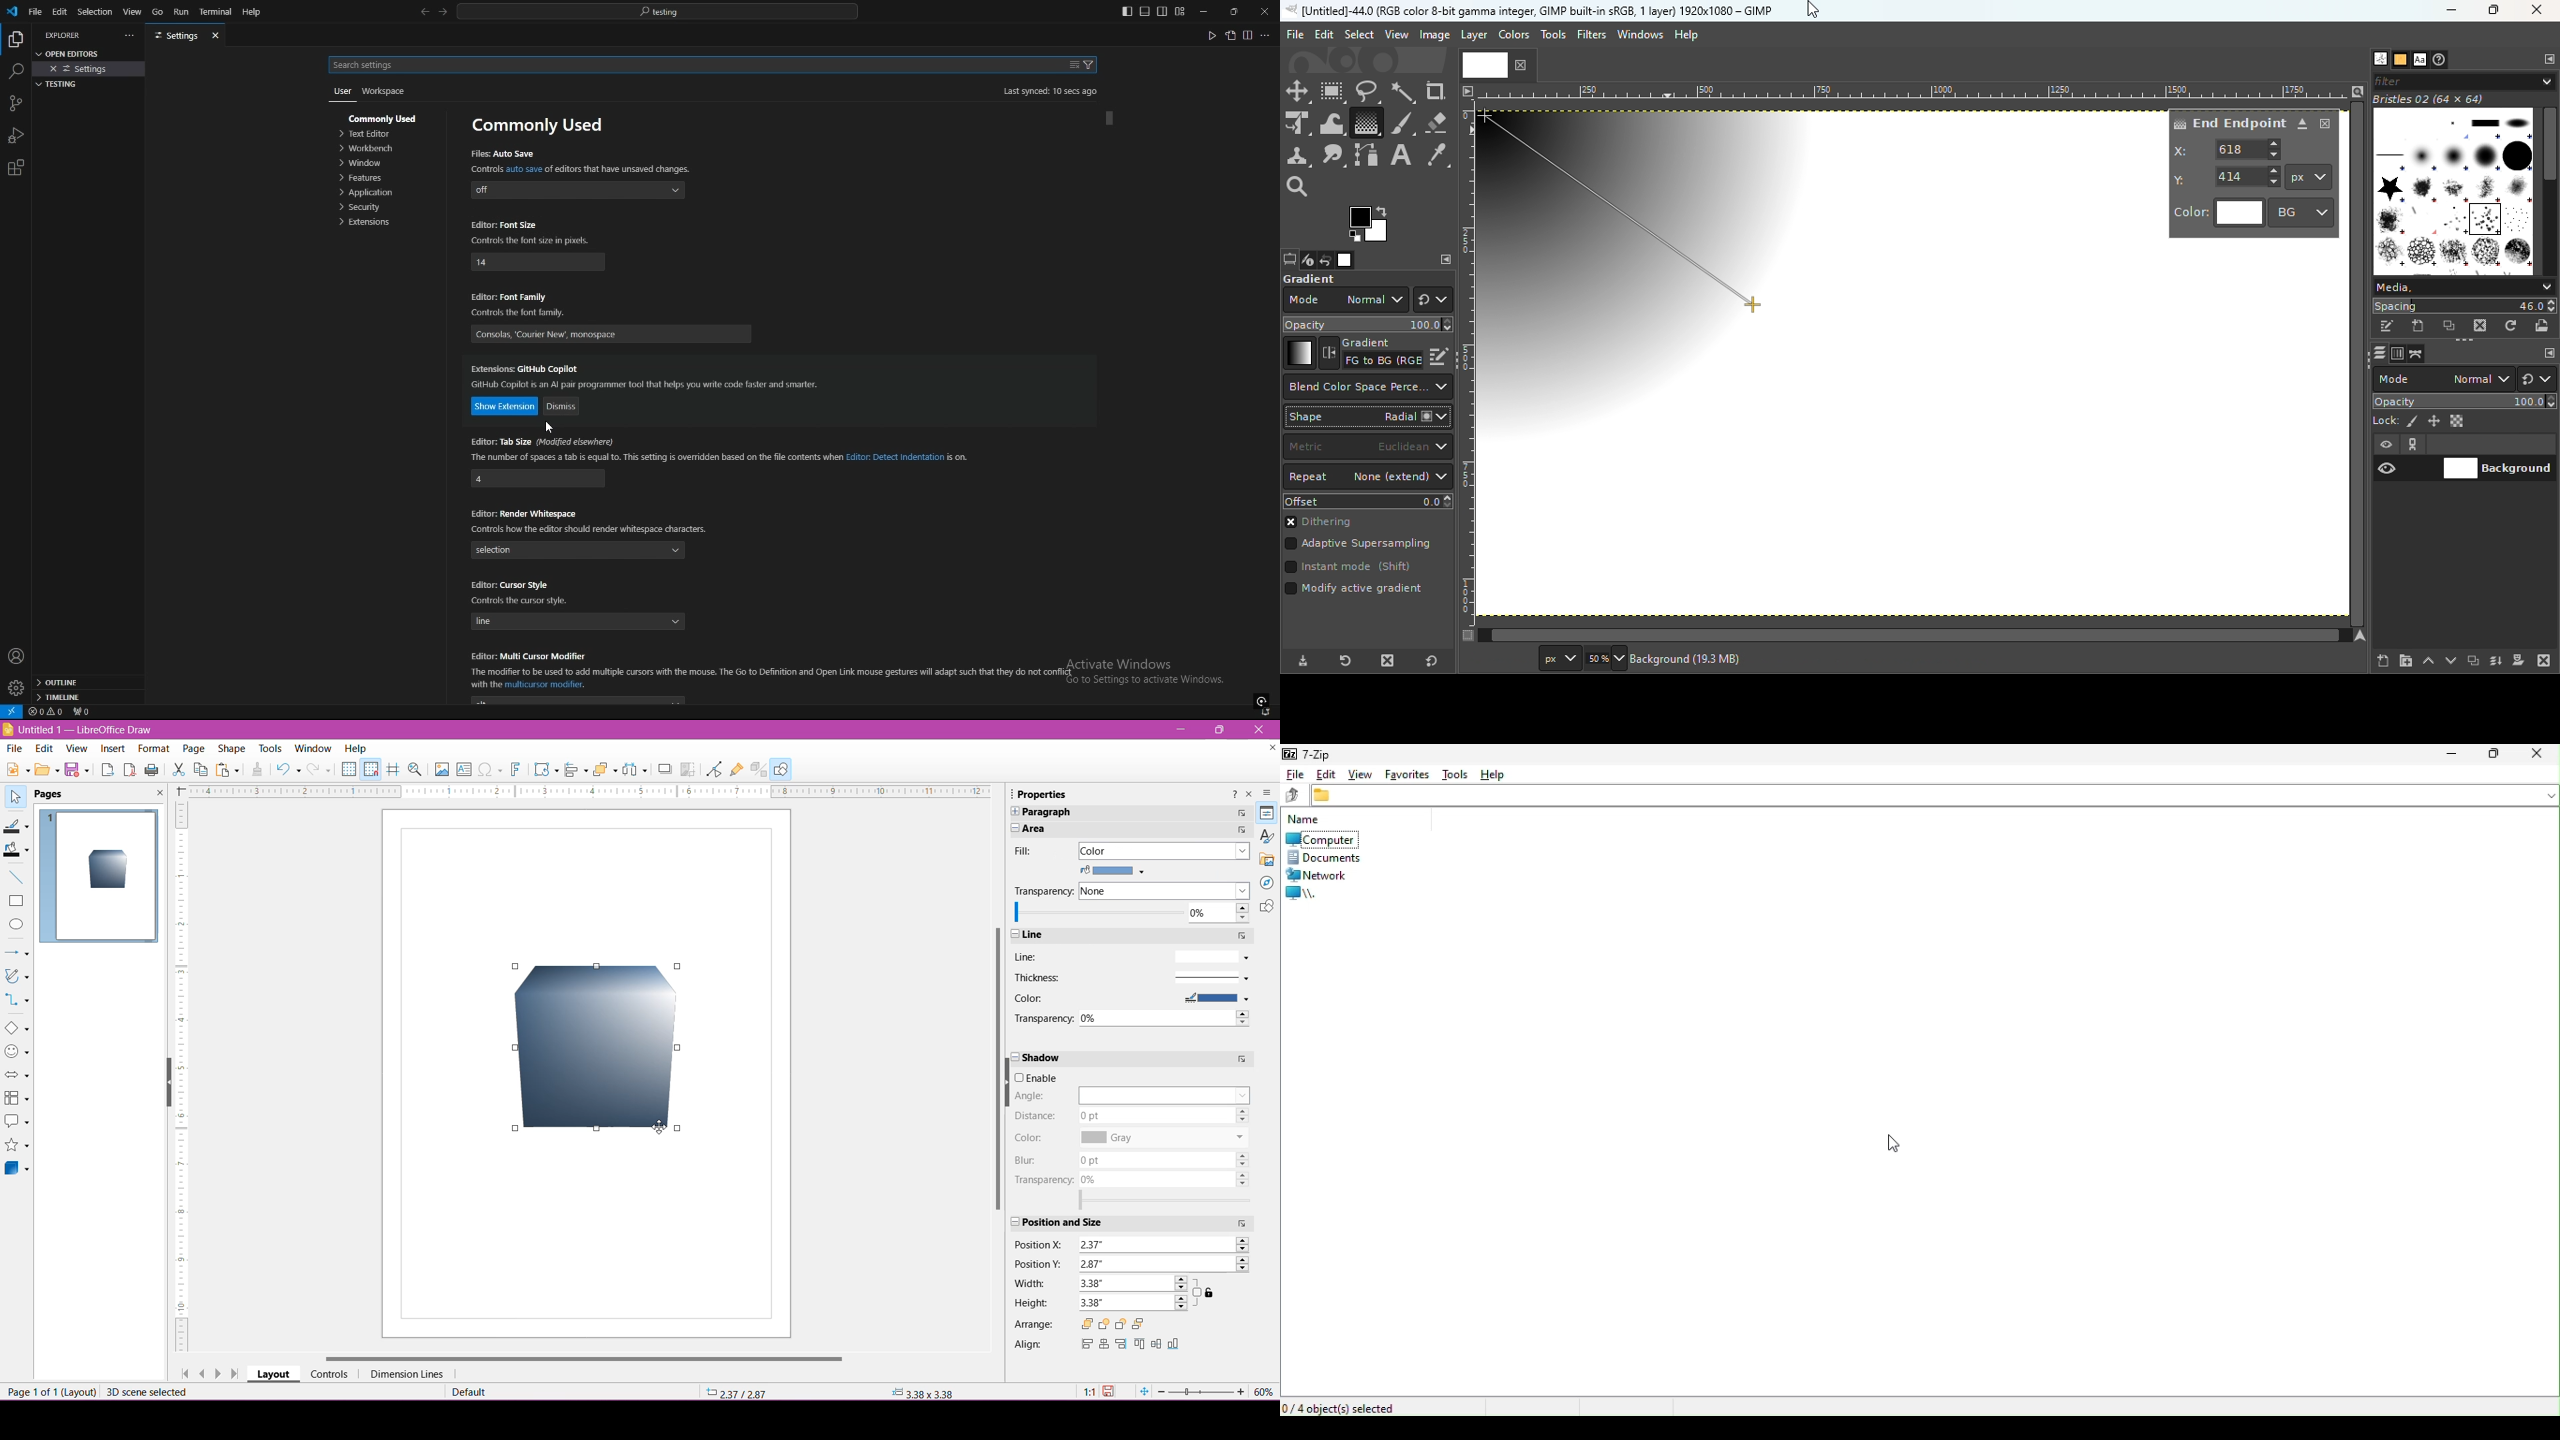  Describe the element at coordinates (17, 1028) in the screenshot. I see `Basic Shapes` at that location.